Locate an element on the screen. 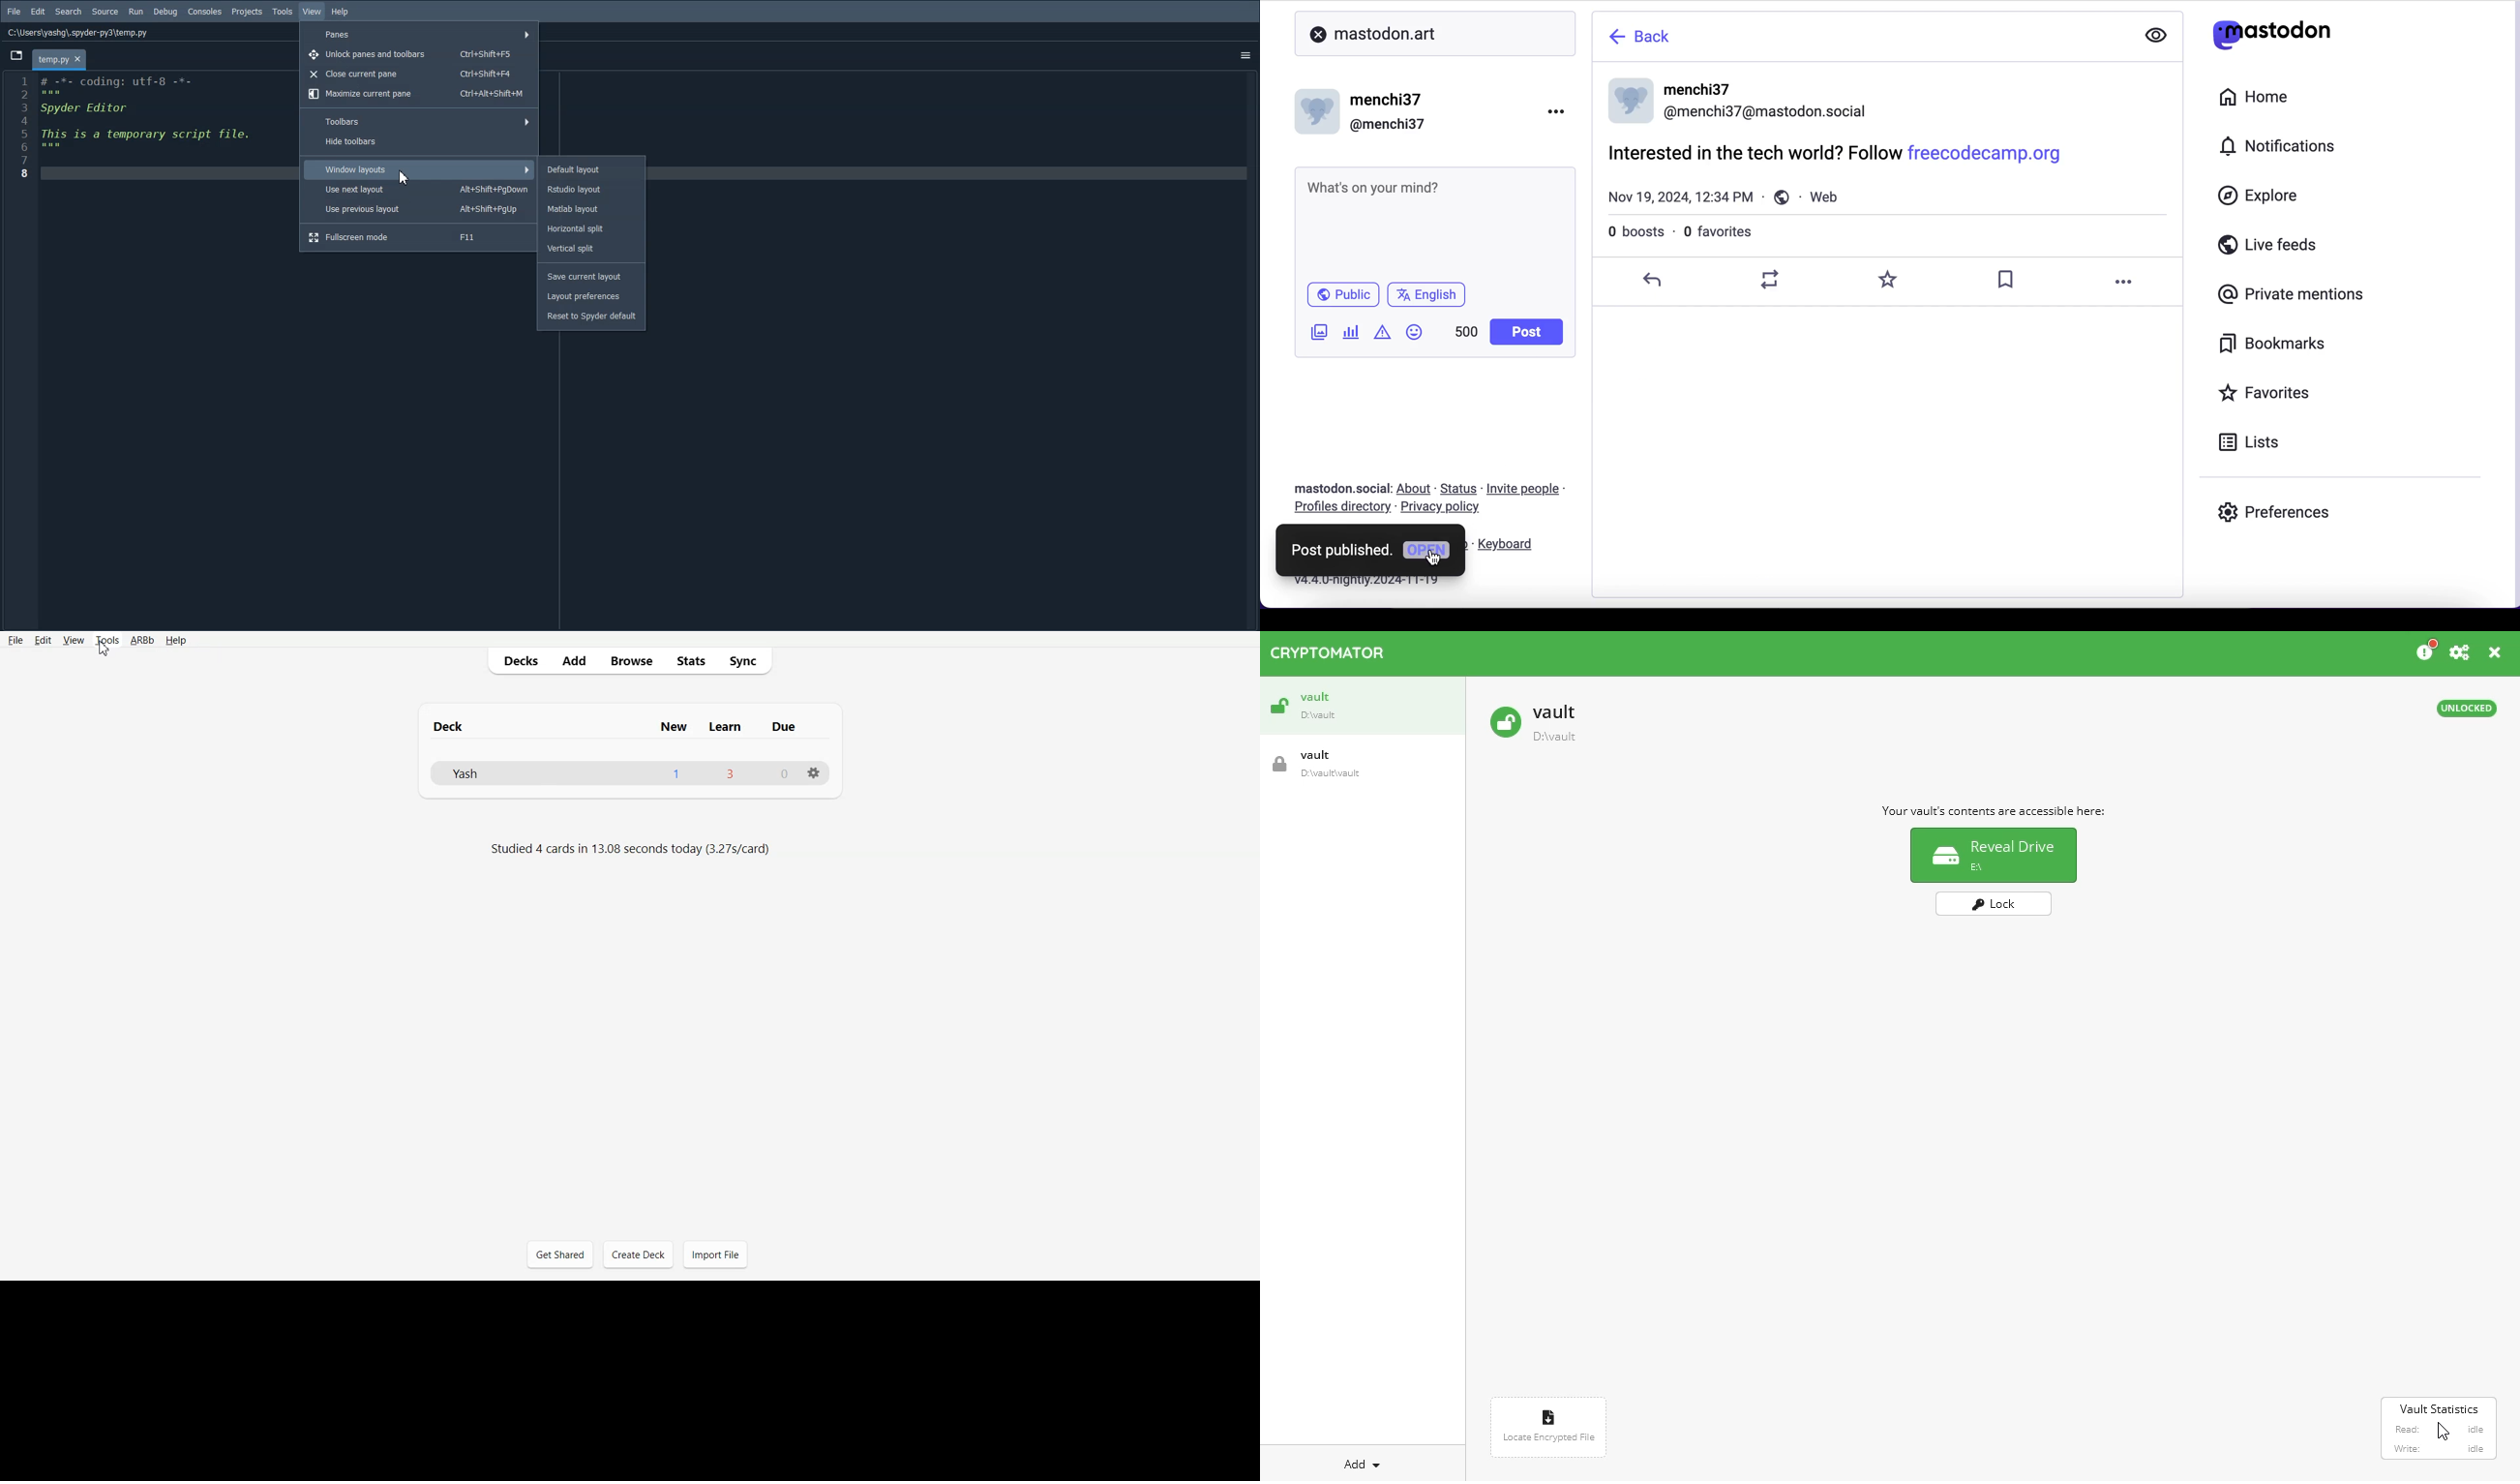 This screenshot has width=2520, height=1484. Text 2 is located at coordinates (631, 849).